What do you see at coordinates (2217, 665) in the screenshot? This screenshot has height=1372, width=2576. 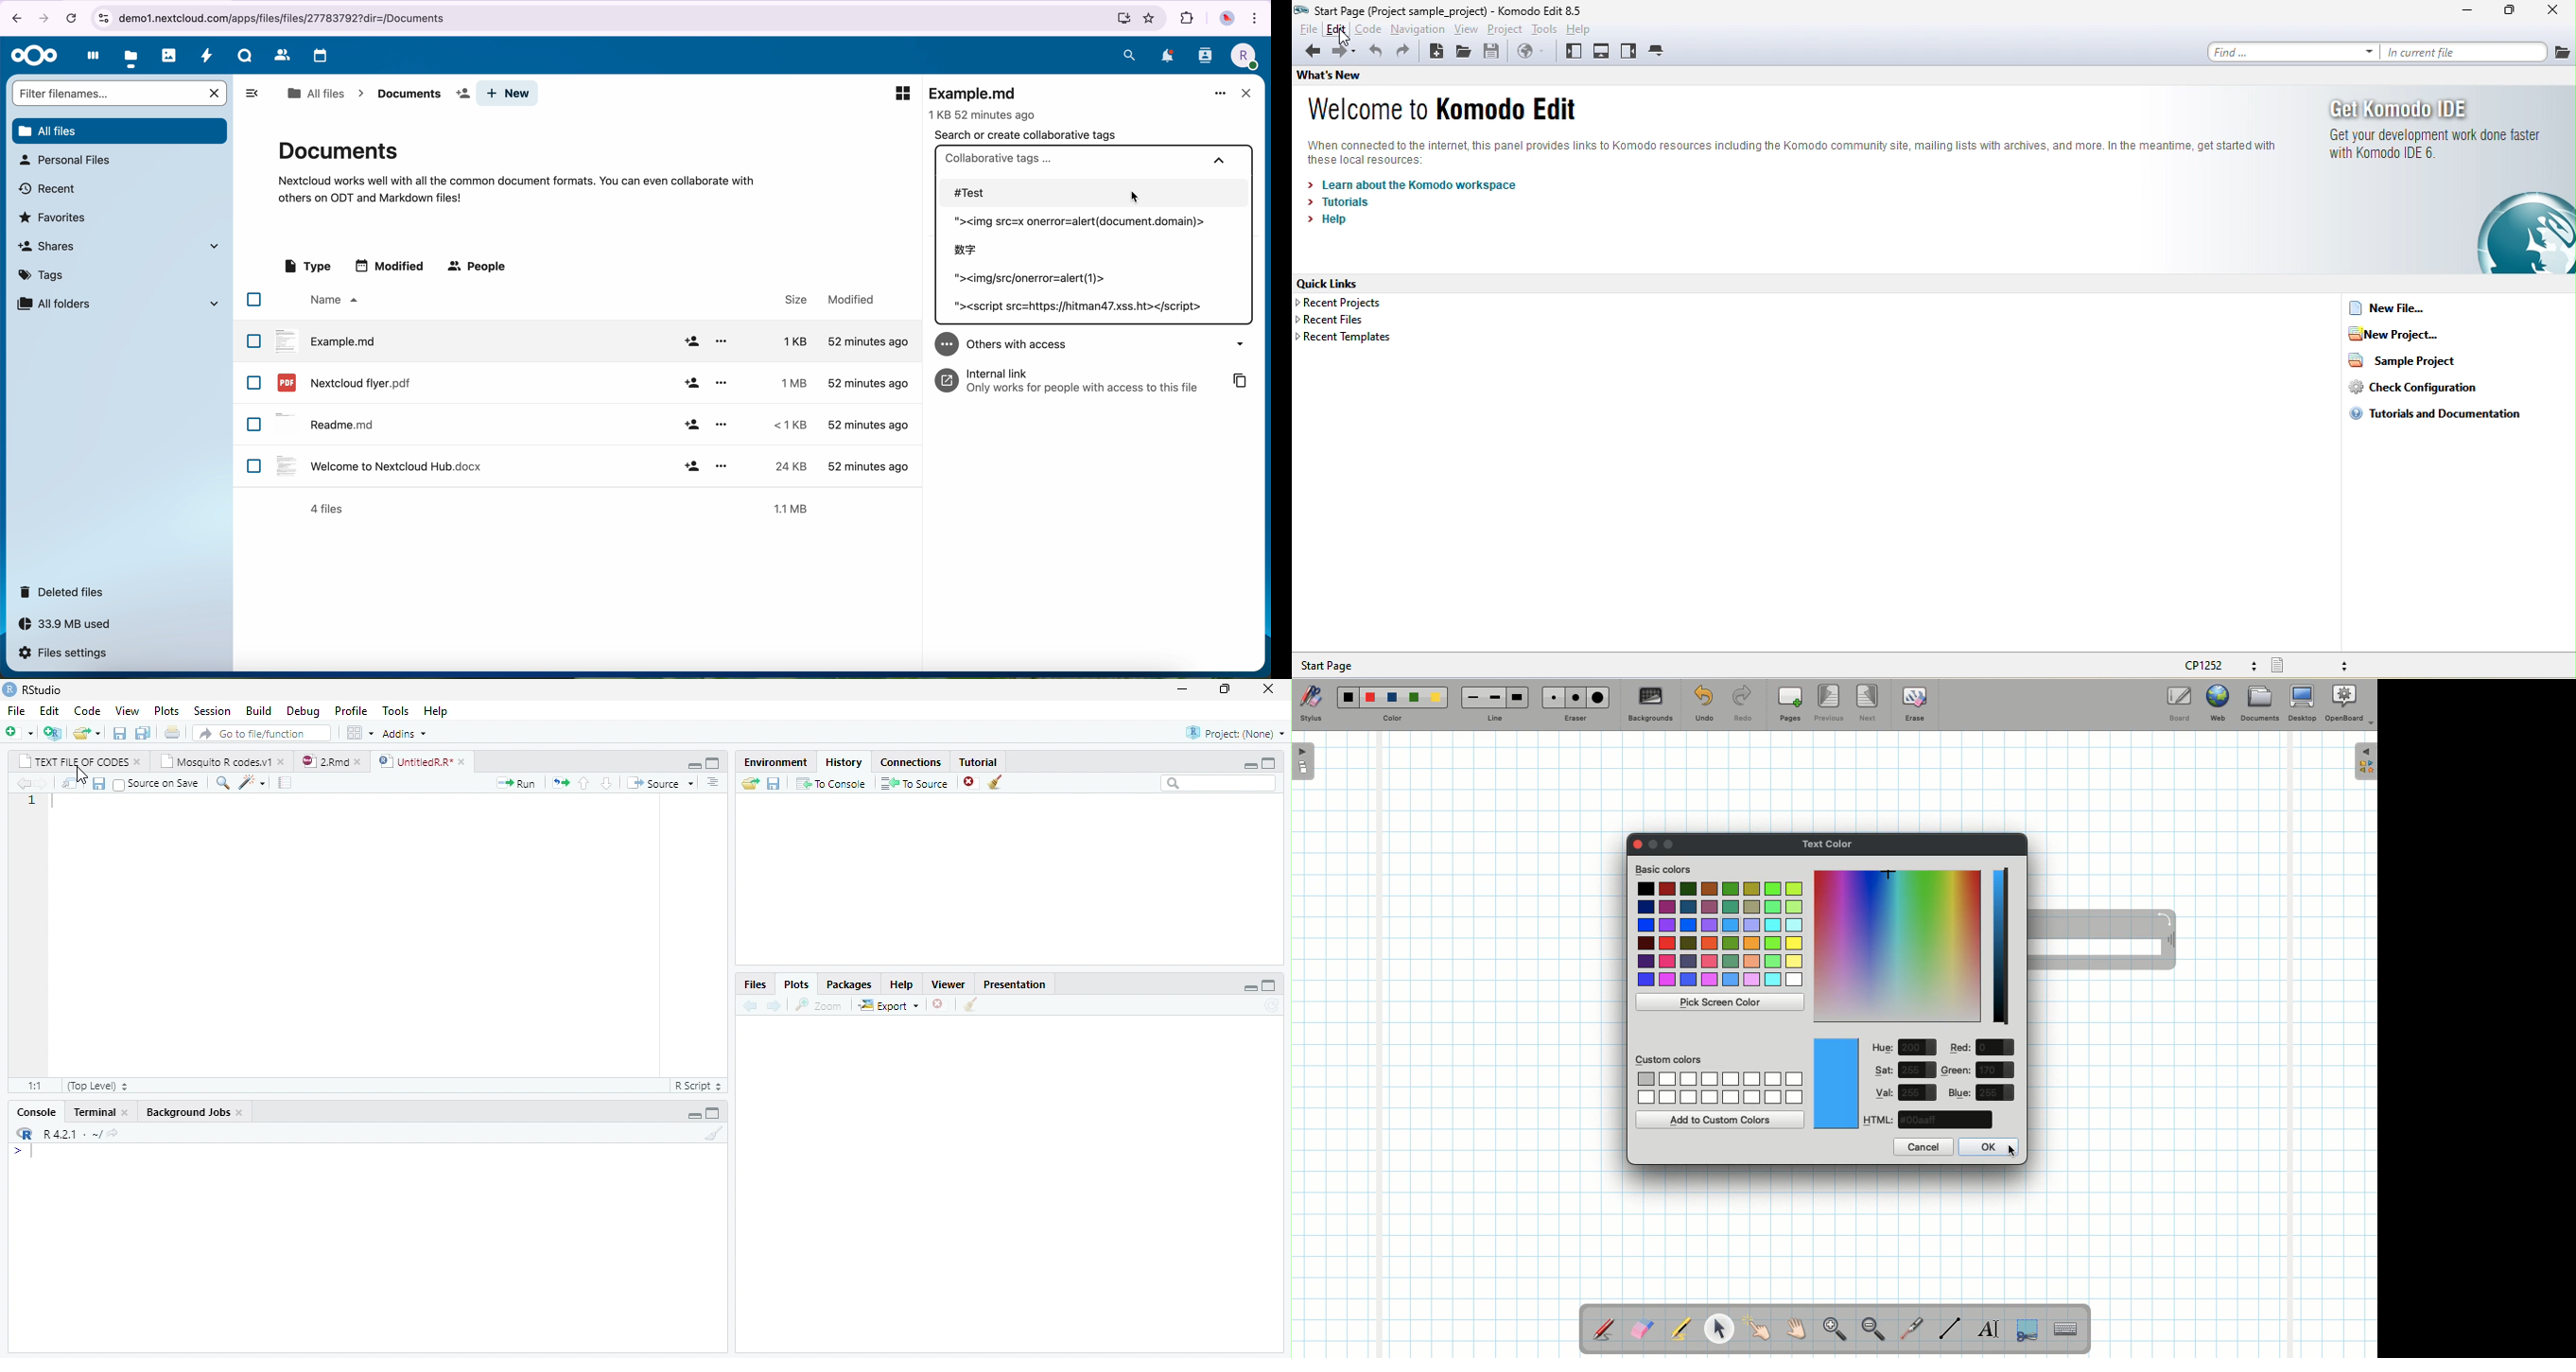 I see `cp1252` at bounding box center [2217, 665].